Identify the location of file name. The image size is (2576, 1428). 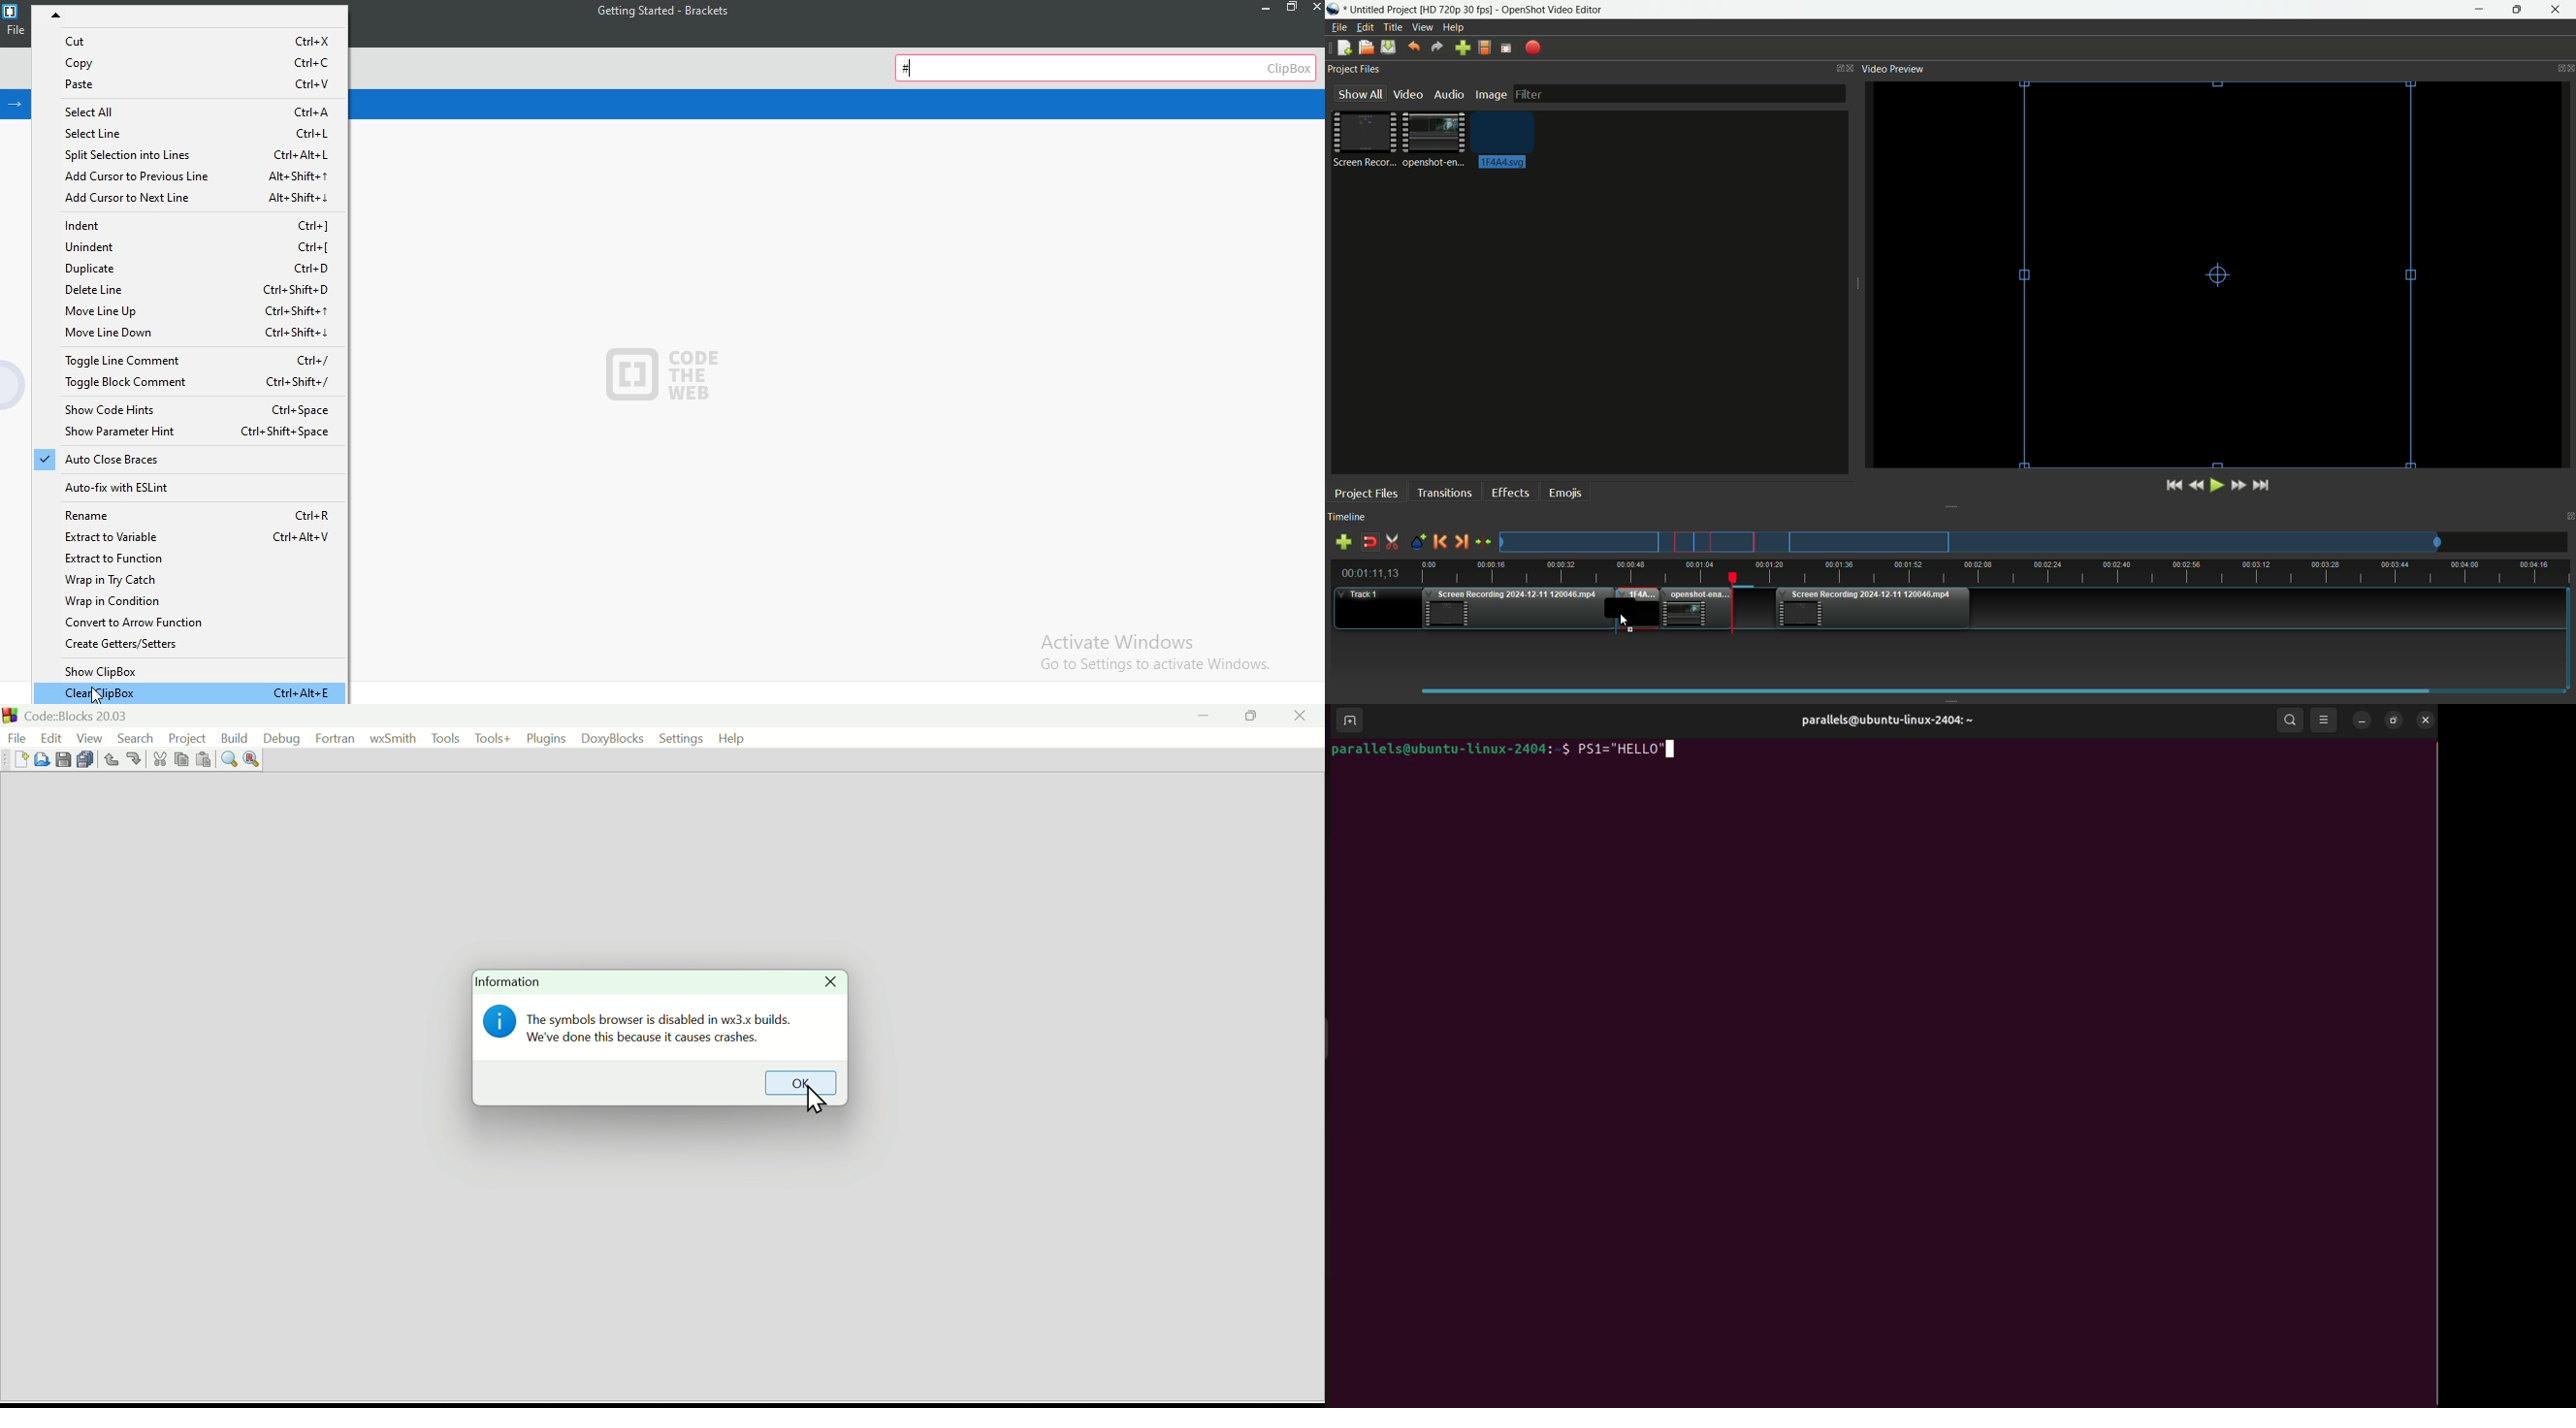
(658, 12).